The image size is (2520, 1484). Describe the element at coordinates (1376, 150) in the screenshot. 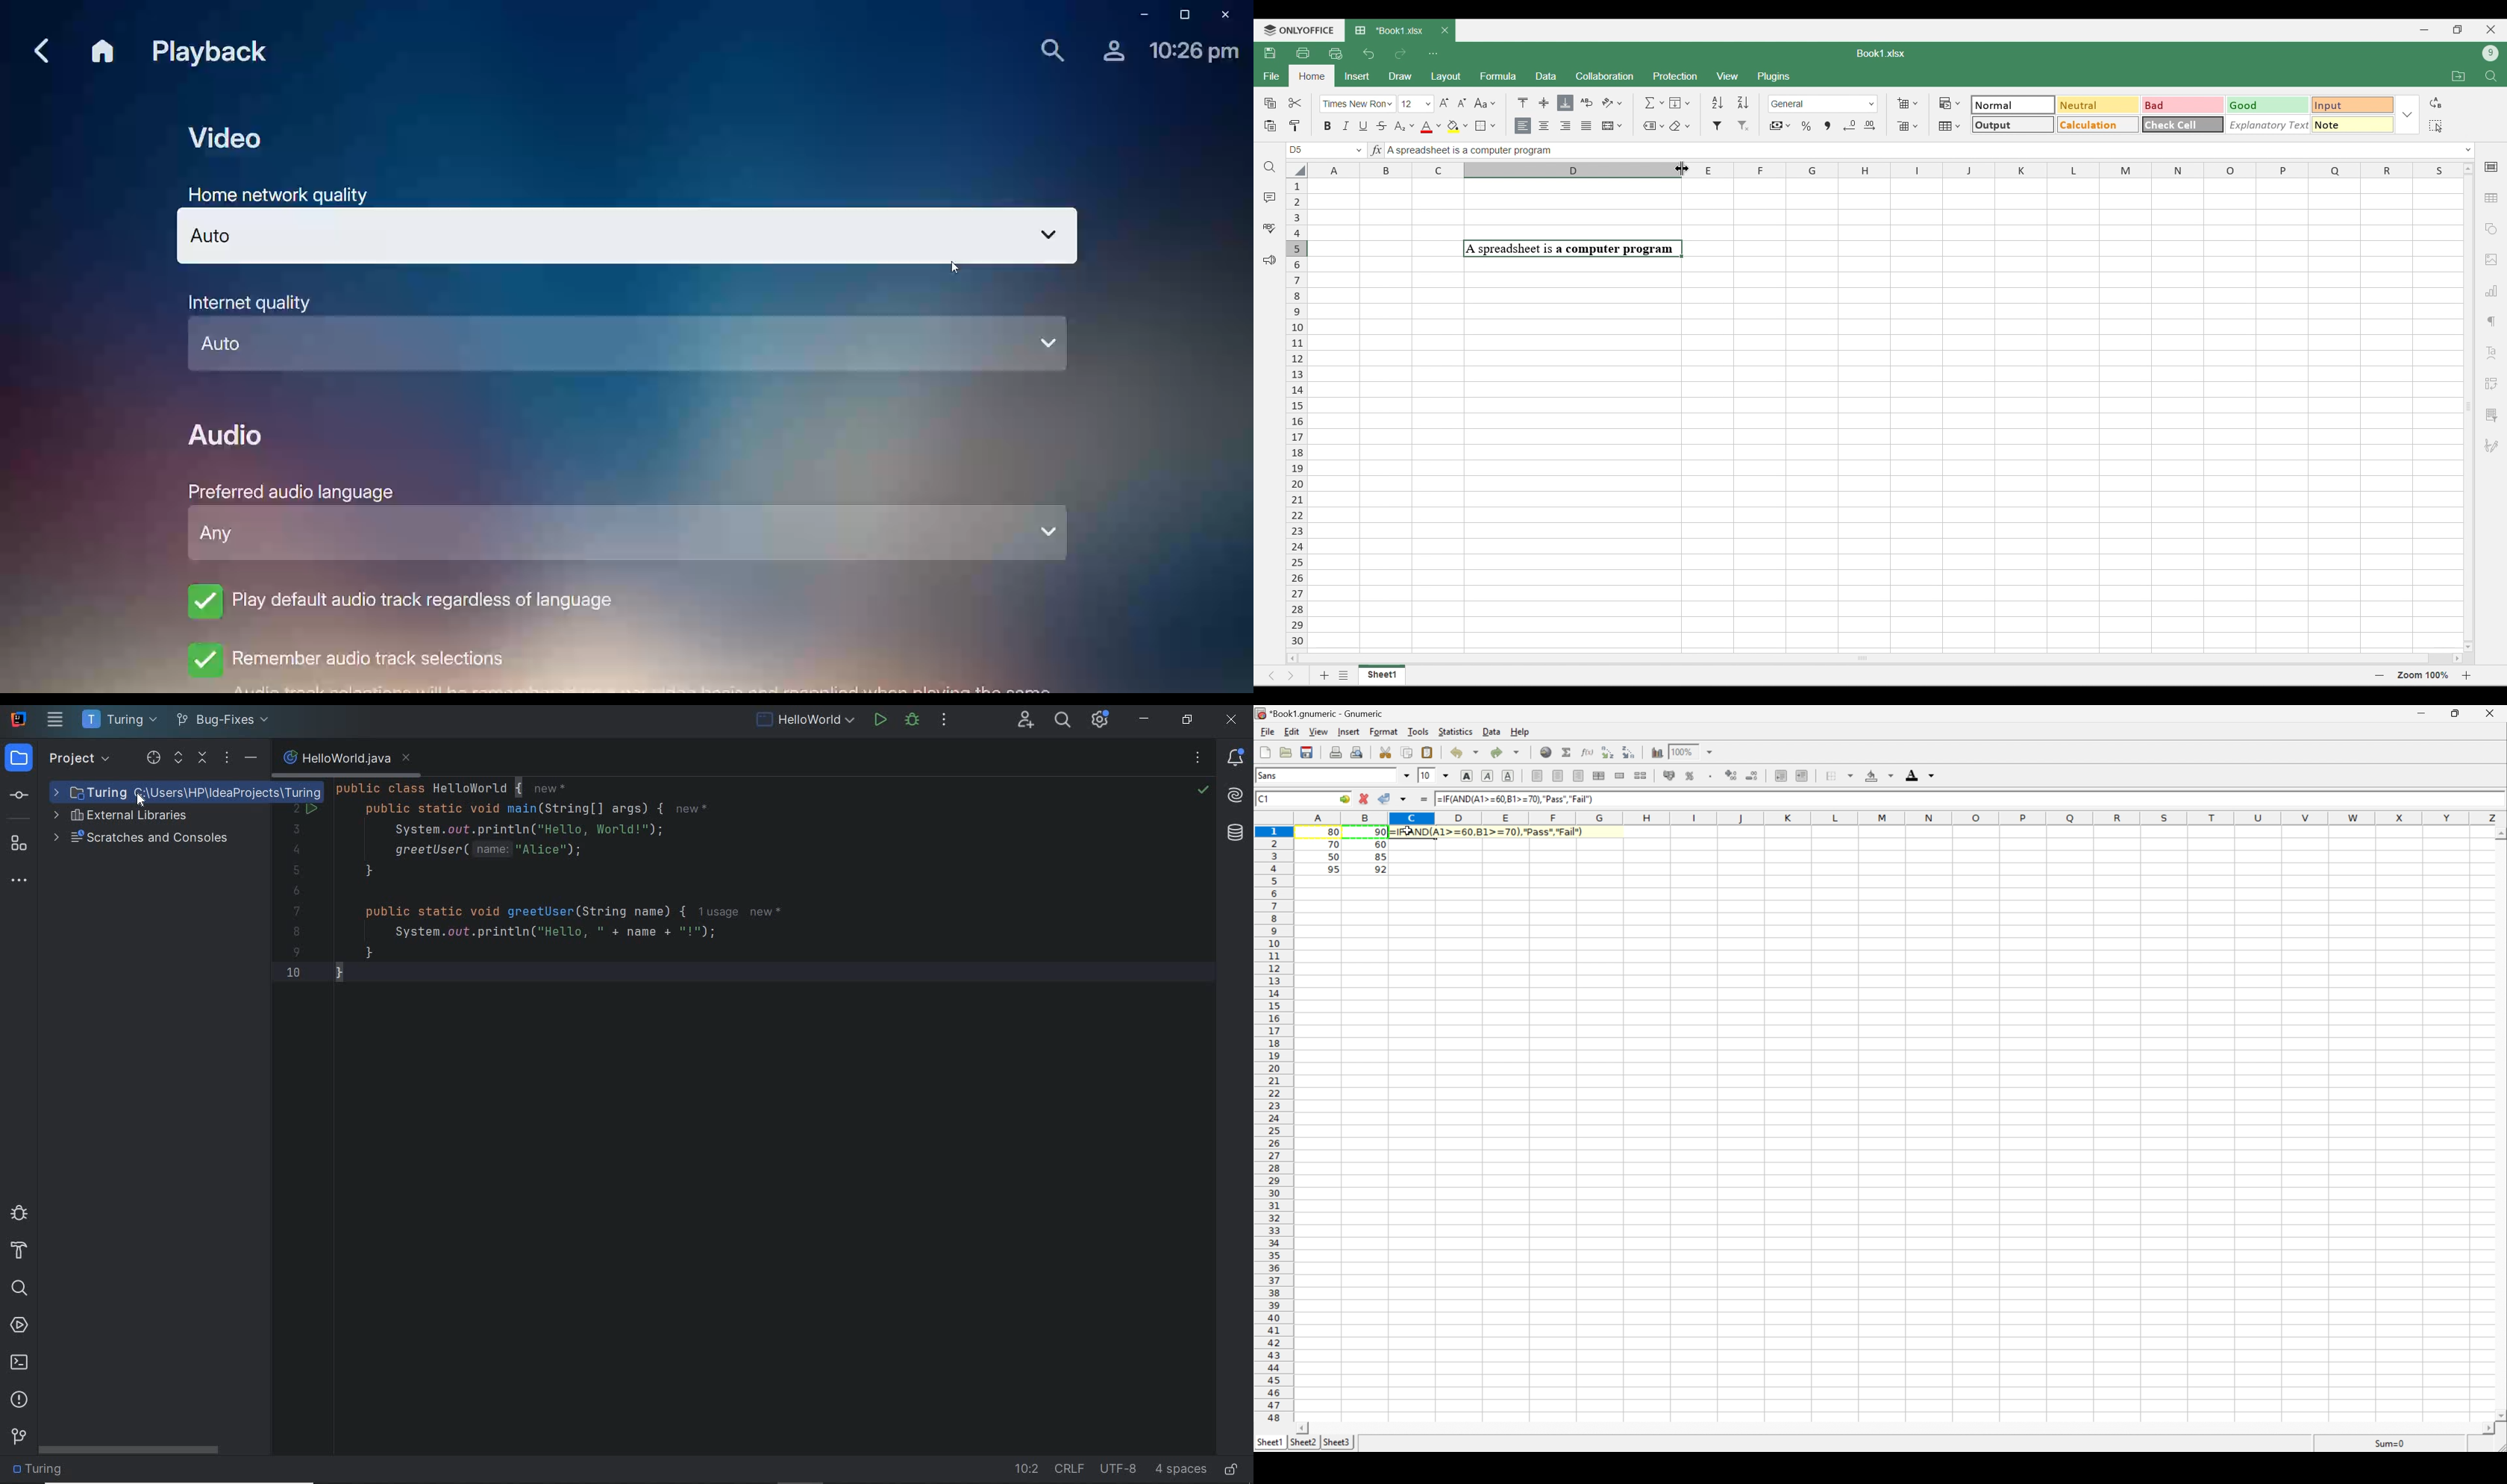

I see `Type in equation` at that location.